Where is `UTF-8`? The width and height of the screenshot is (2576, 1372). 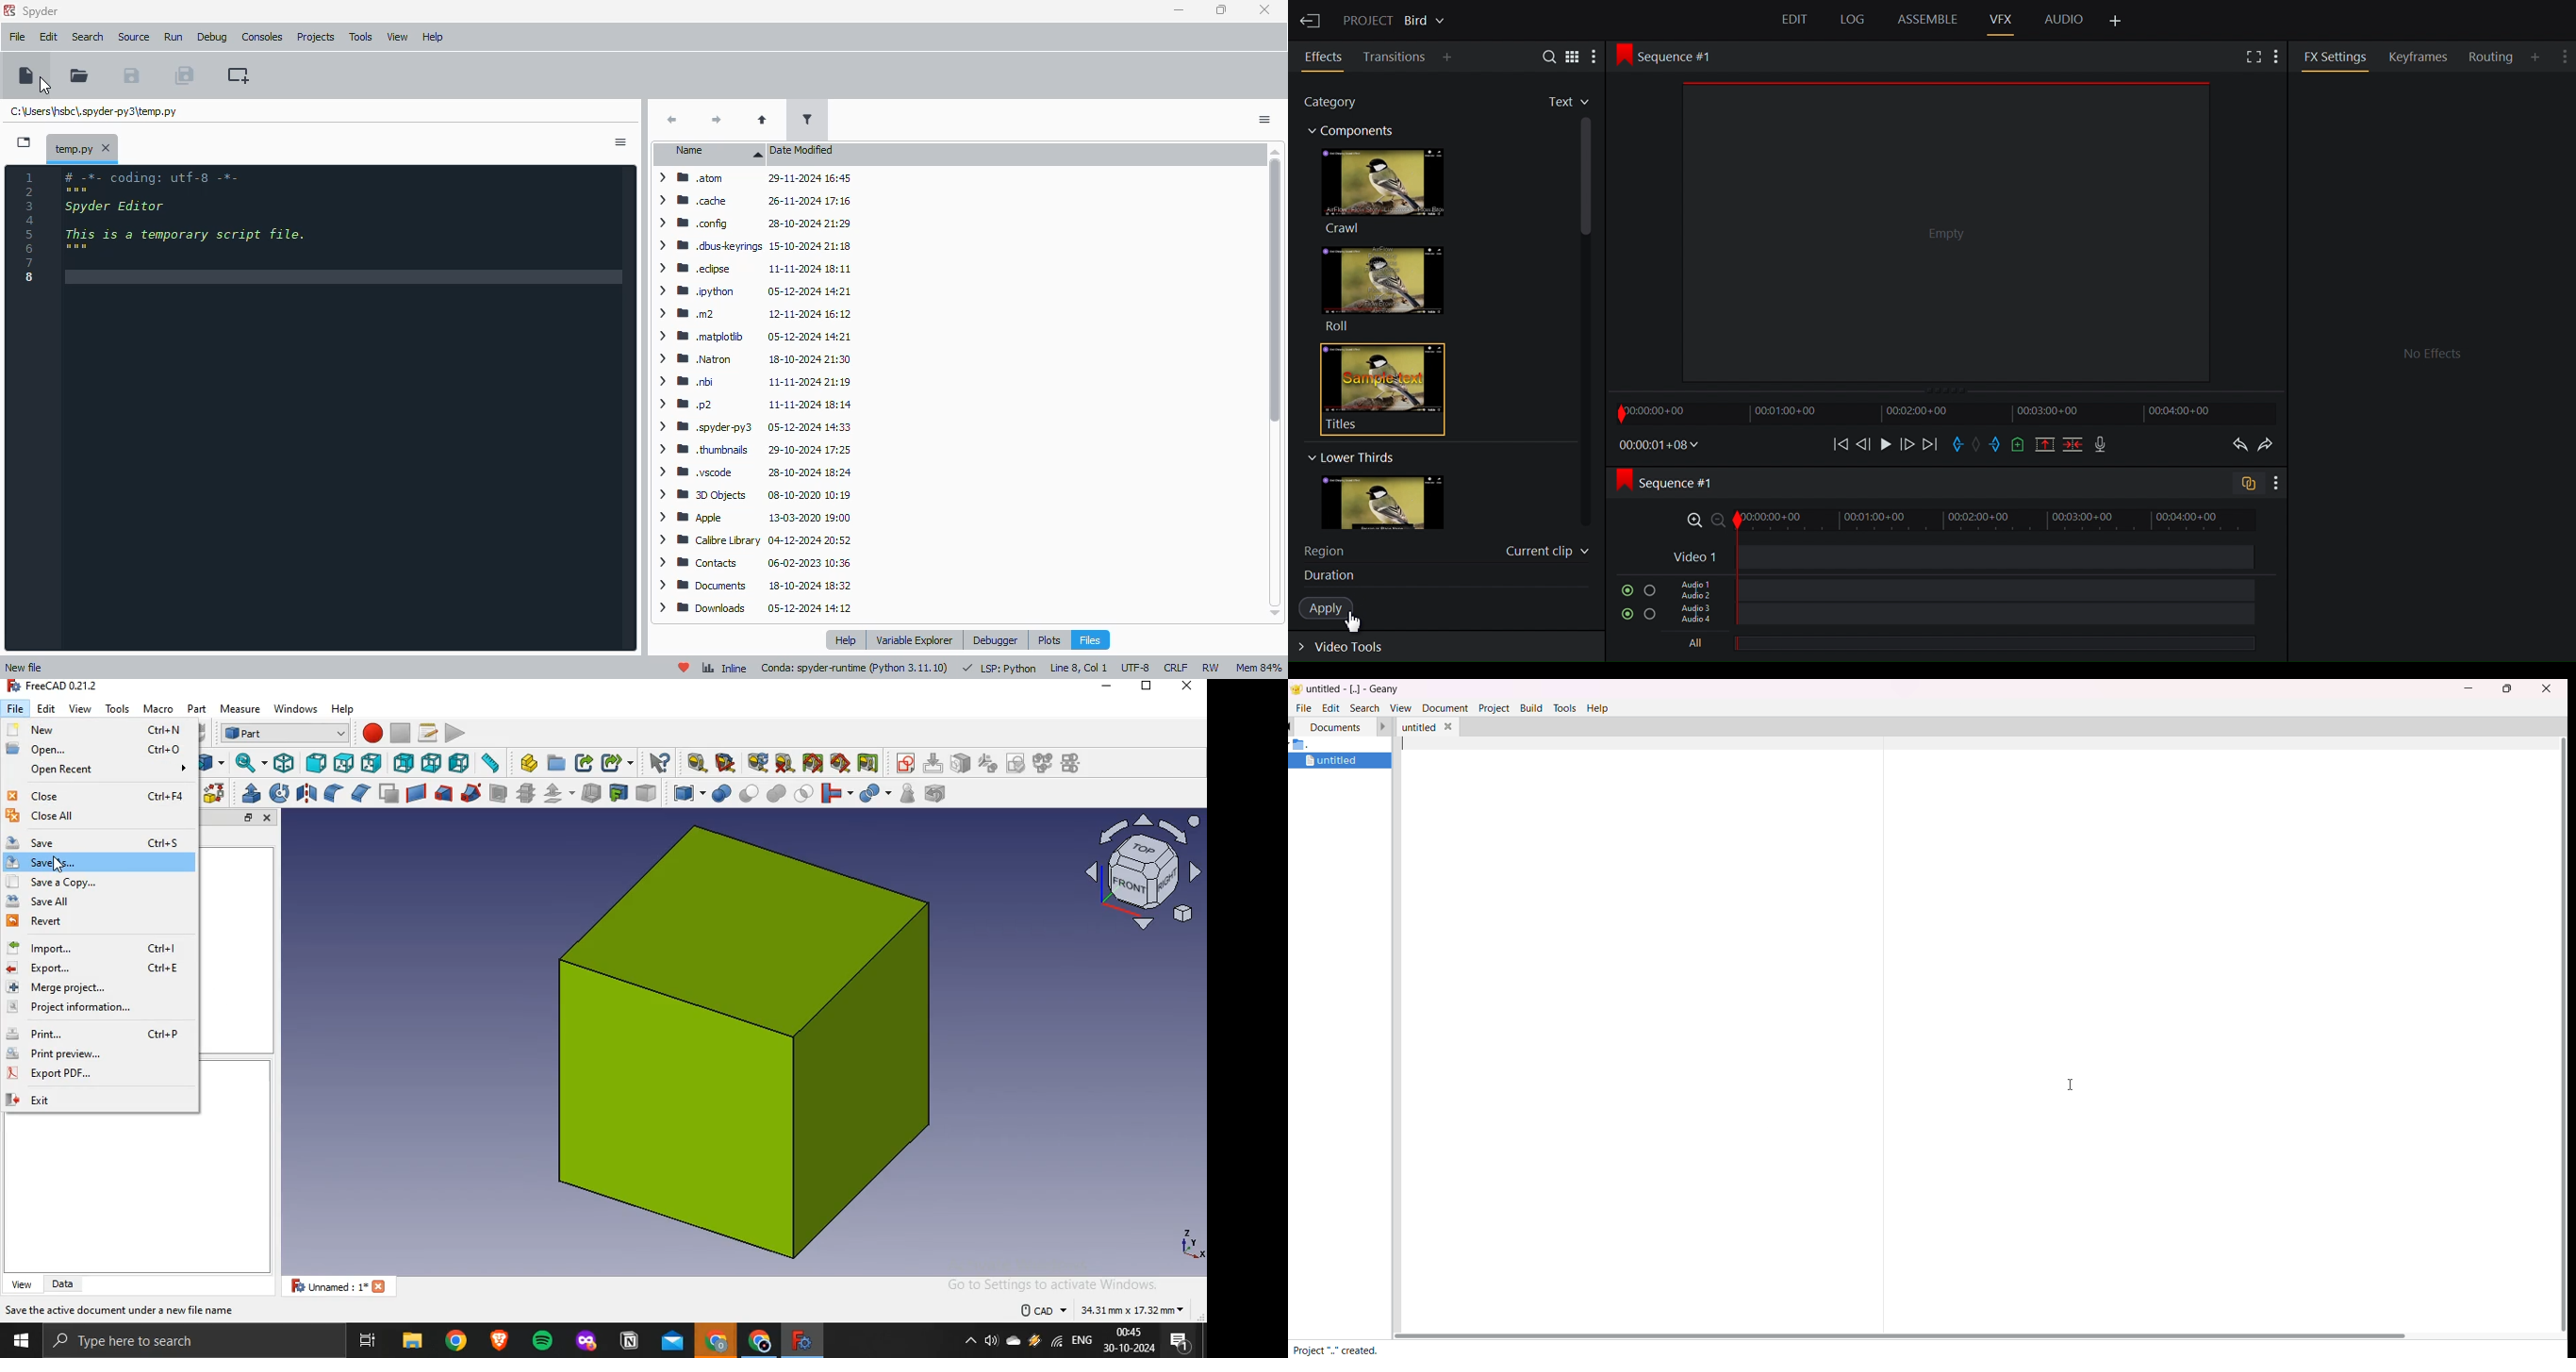
UTF-8 is located at coordinates (1136, 669).